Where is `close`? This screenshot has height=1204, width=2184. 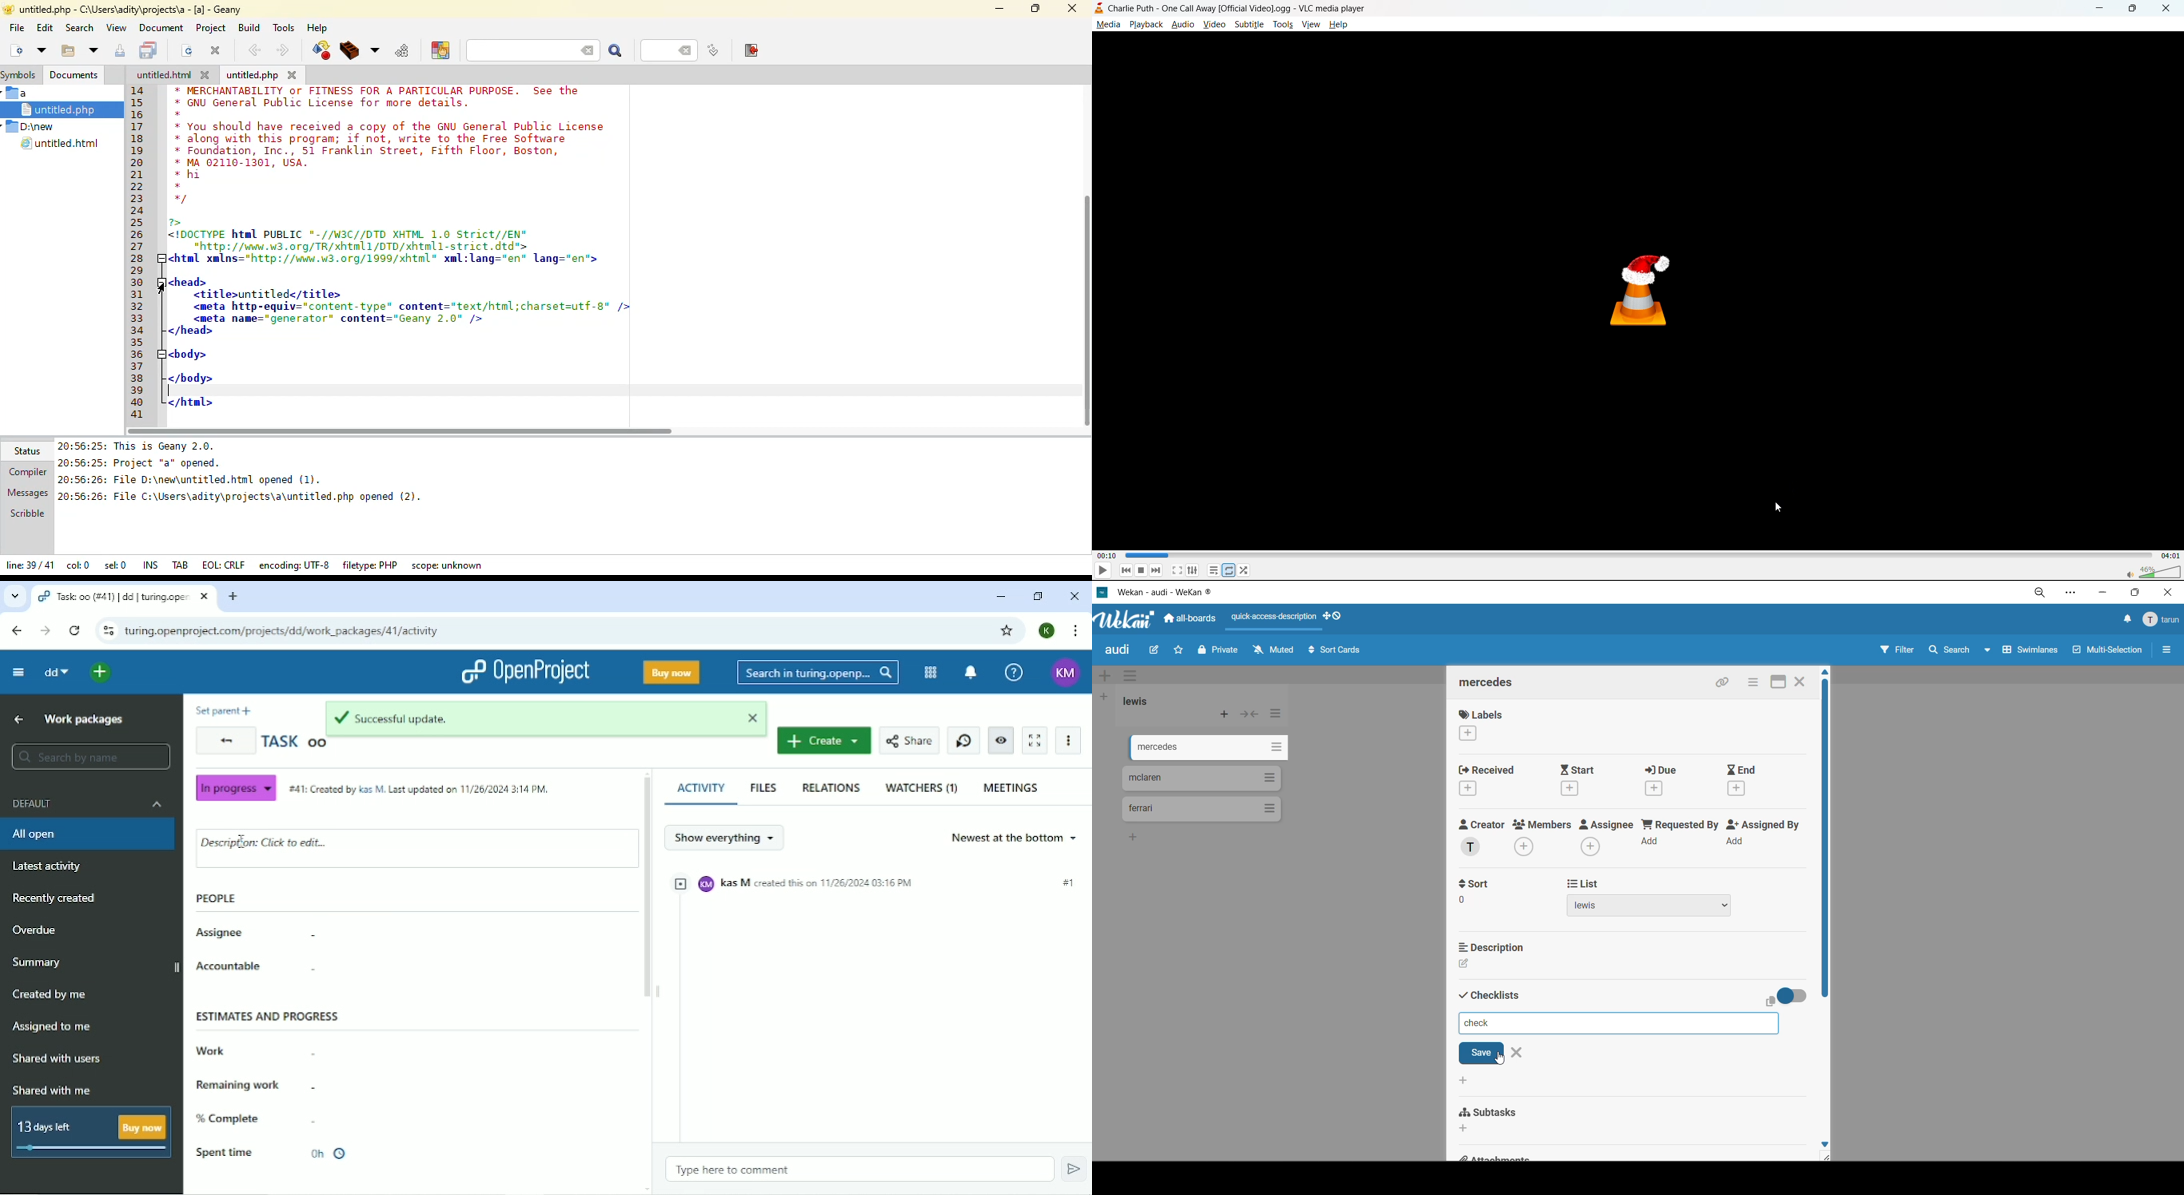 close is located at coordinates (1521, 1054).